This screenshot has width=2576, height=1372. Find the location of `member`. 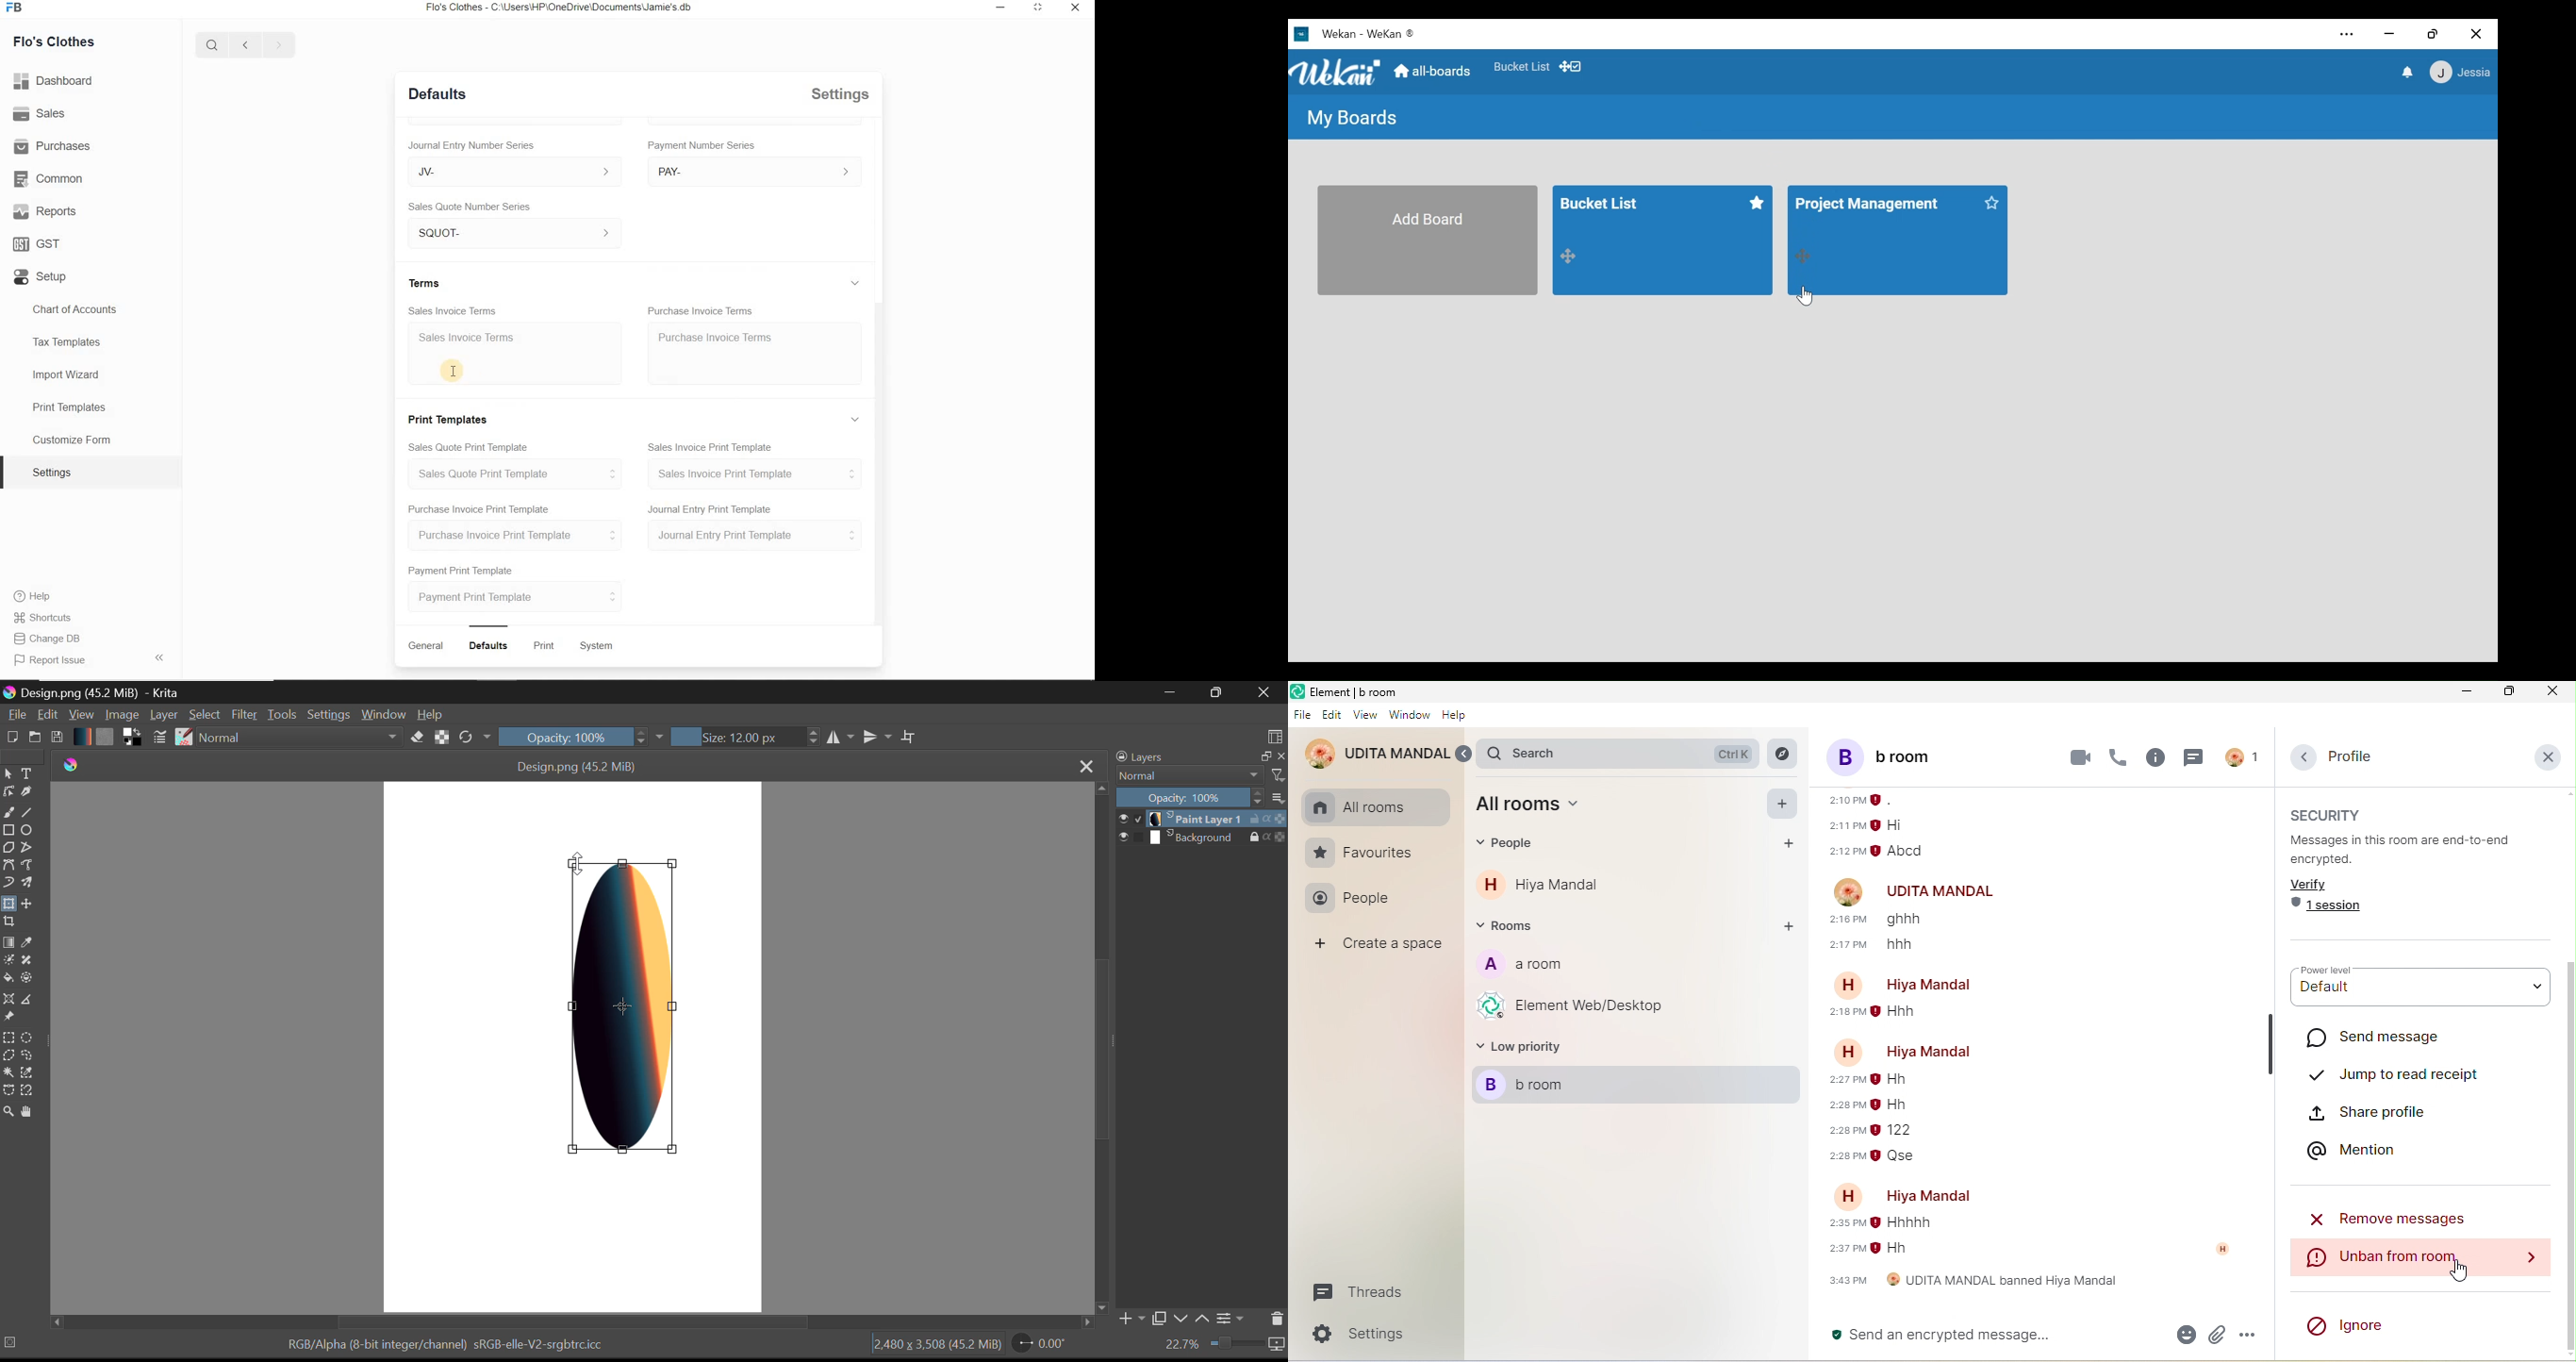

member is located at coordinates (2459, 73).